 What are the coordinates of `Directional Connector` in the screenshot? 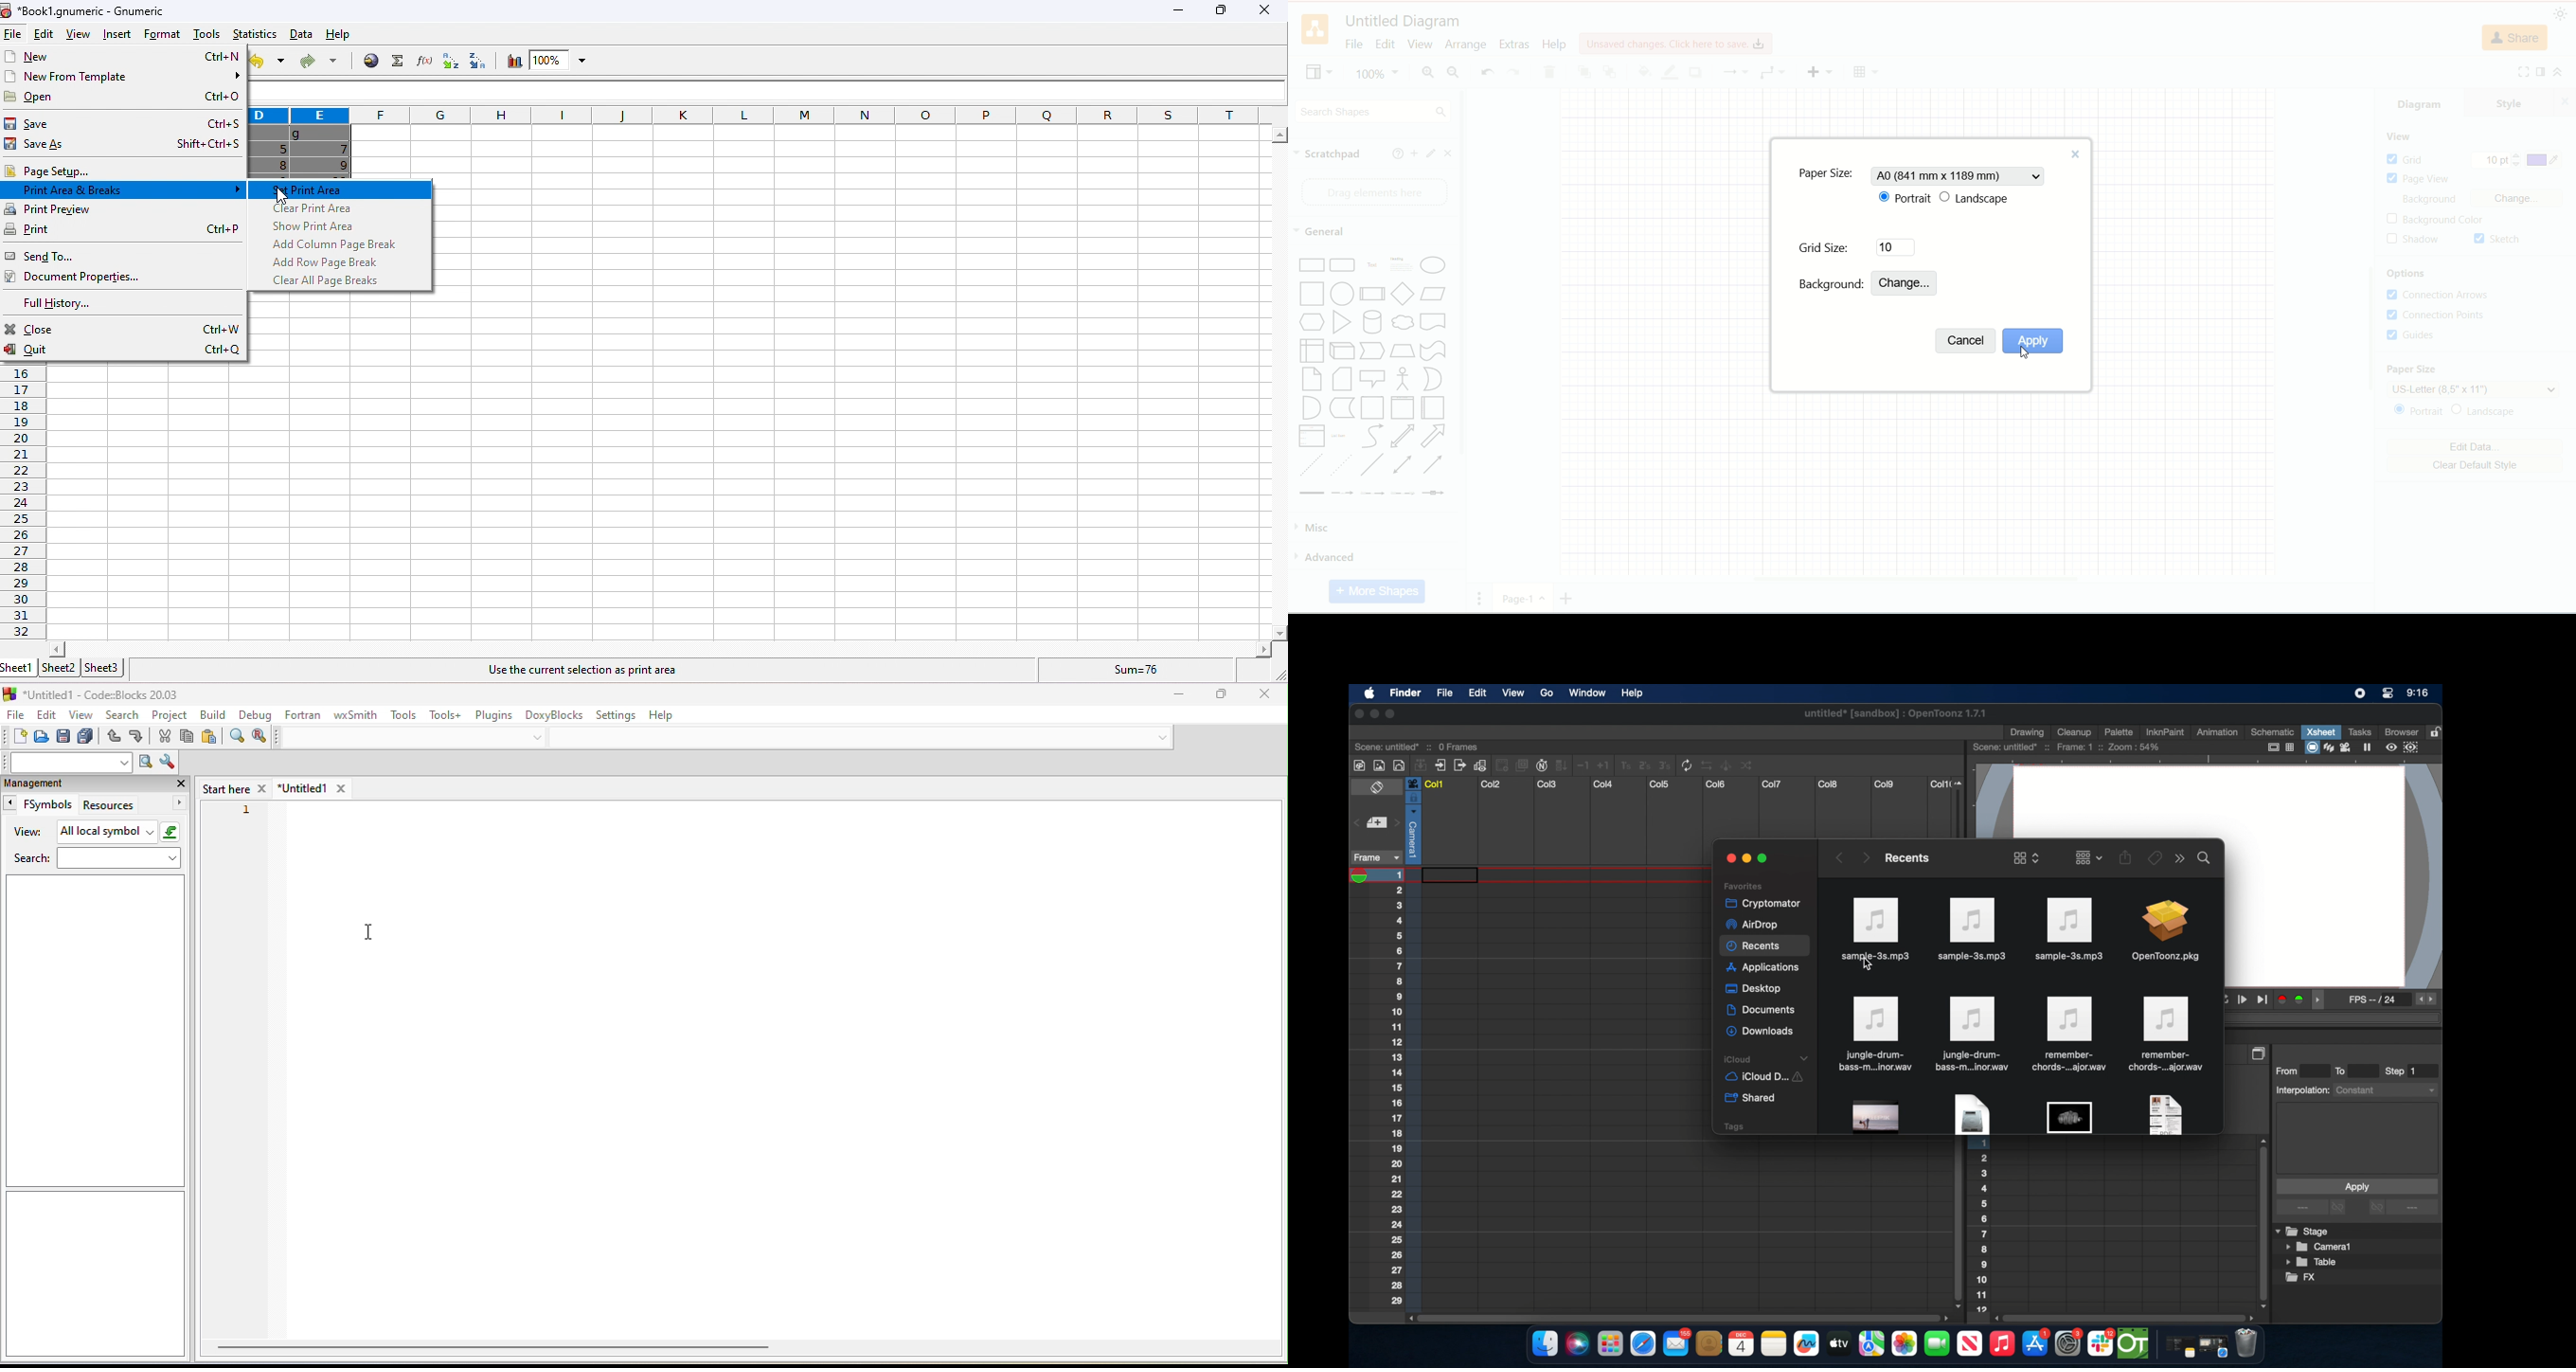 It's located at (1434, 466).